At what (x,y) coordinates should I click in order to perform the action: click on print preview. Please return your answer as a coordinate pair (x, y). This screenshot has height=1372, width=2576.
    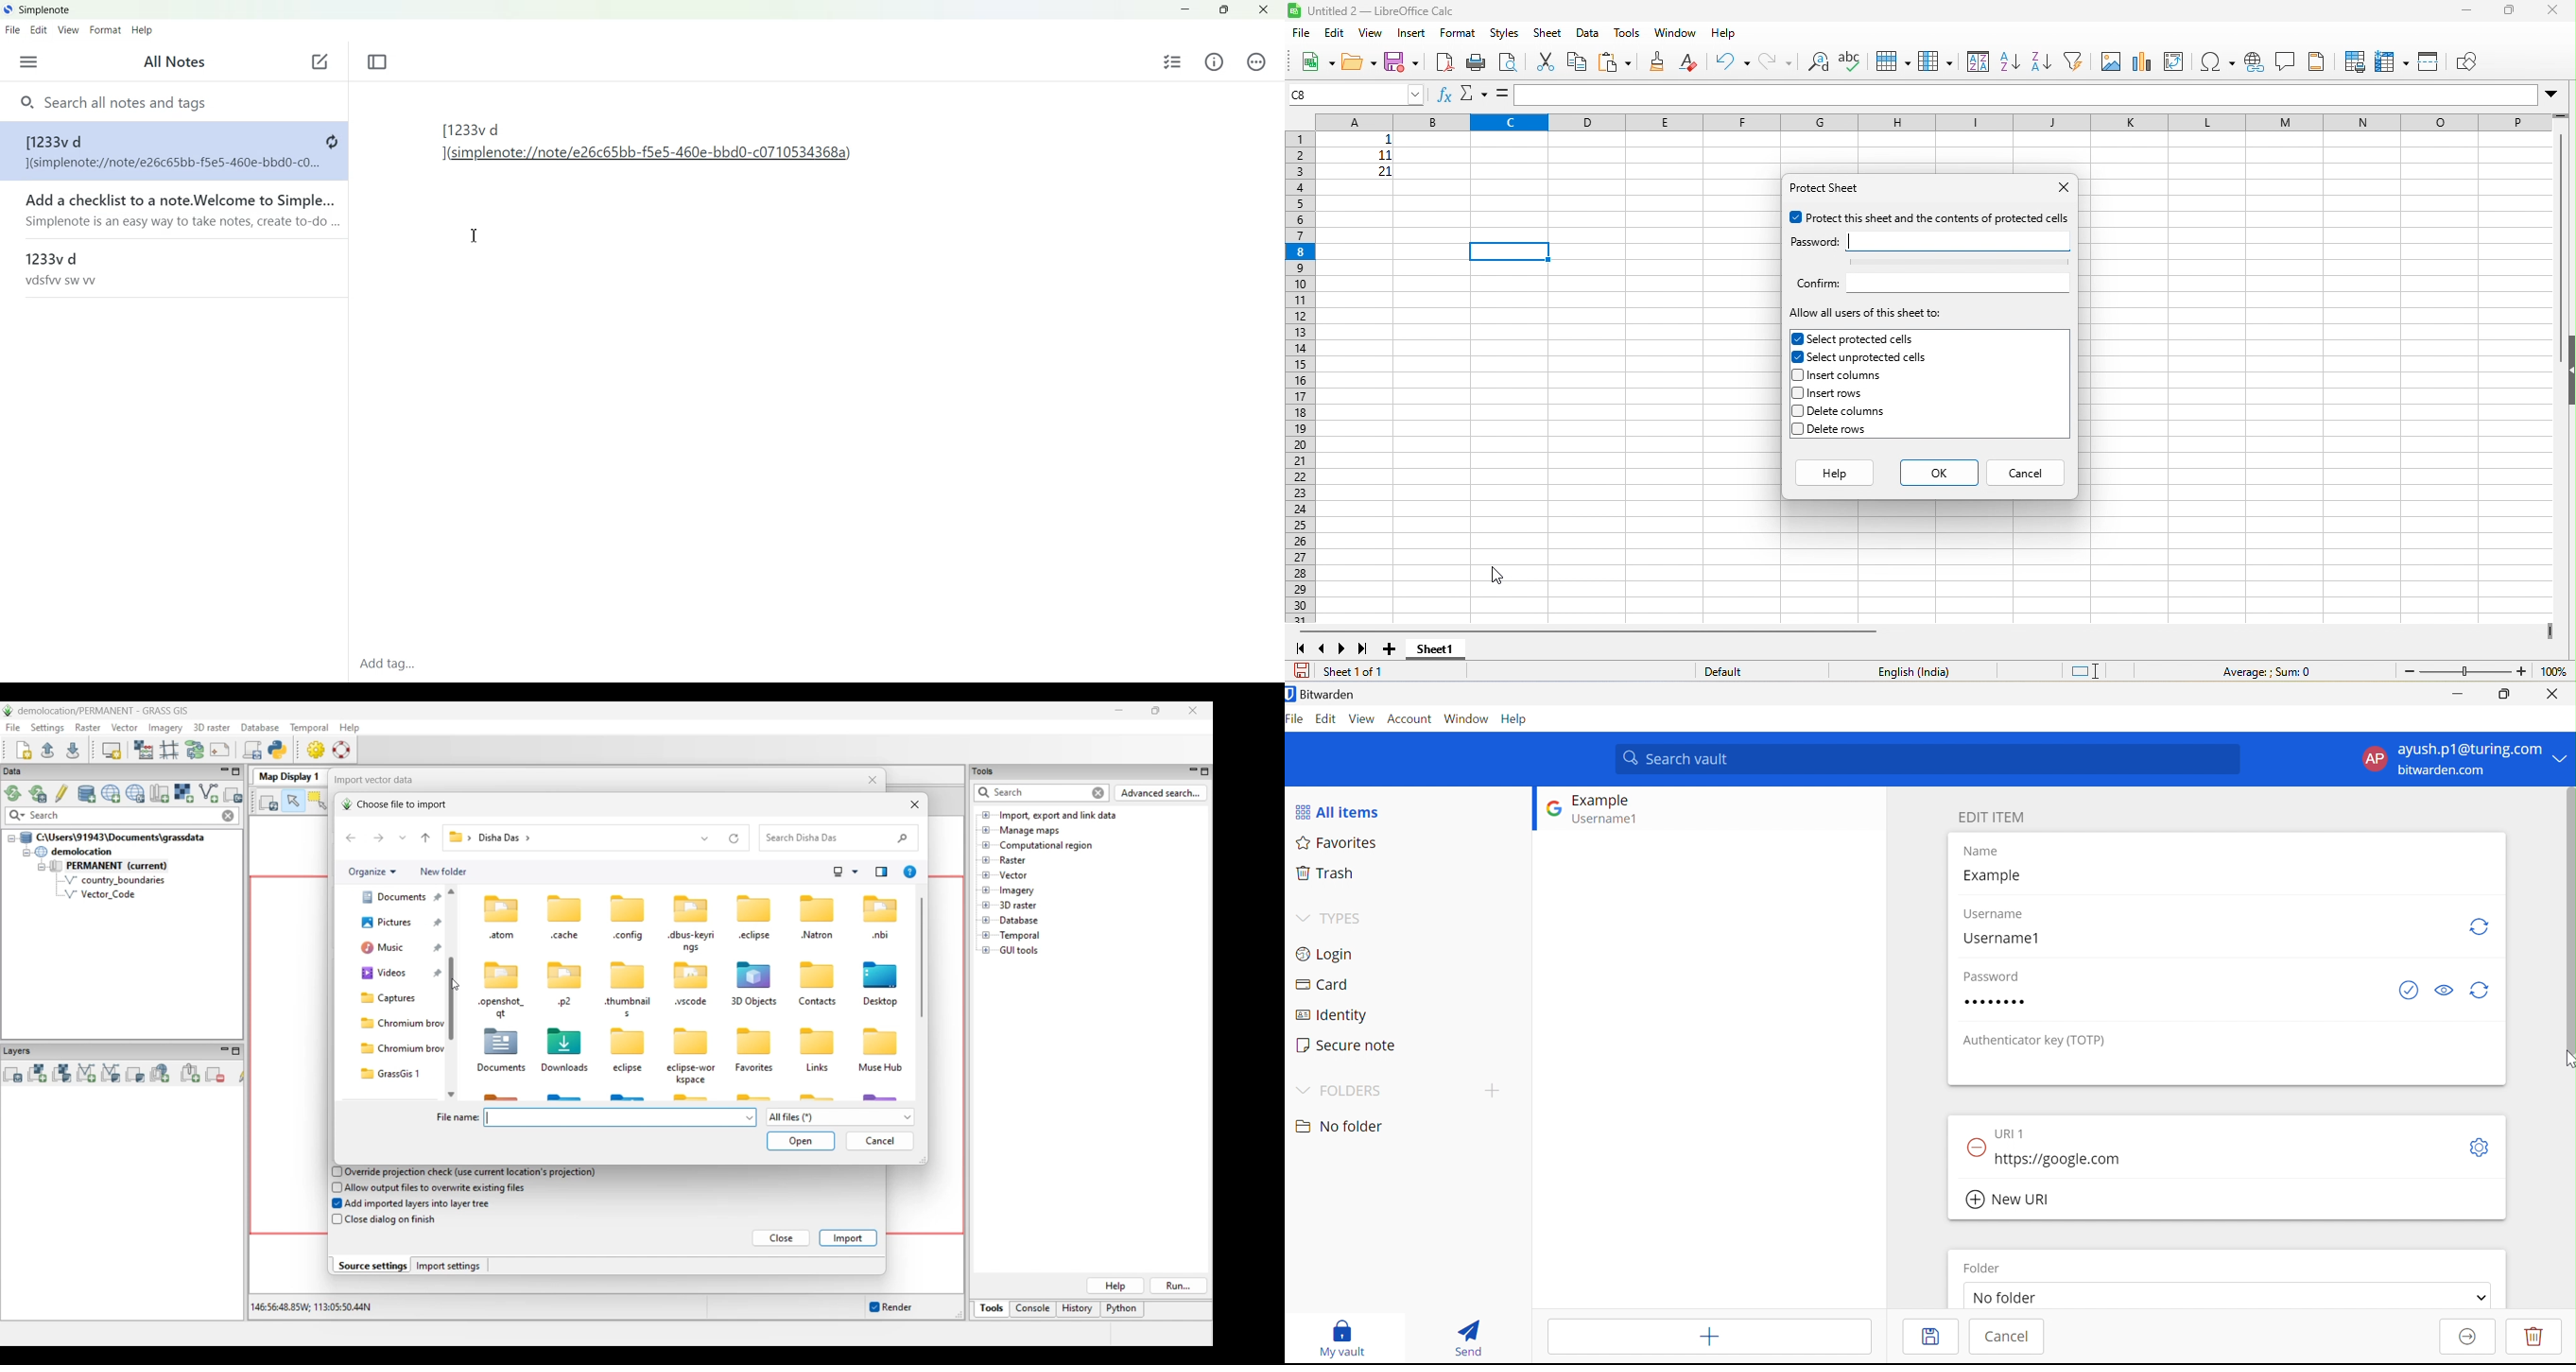
    Looking at the image, I should click on (1508, 61).